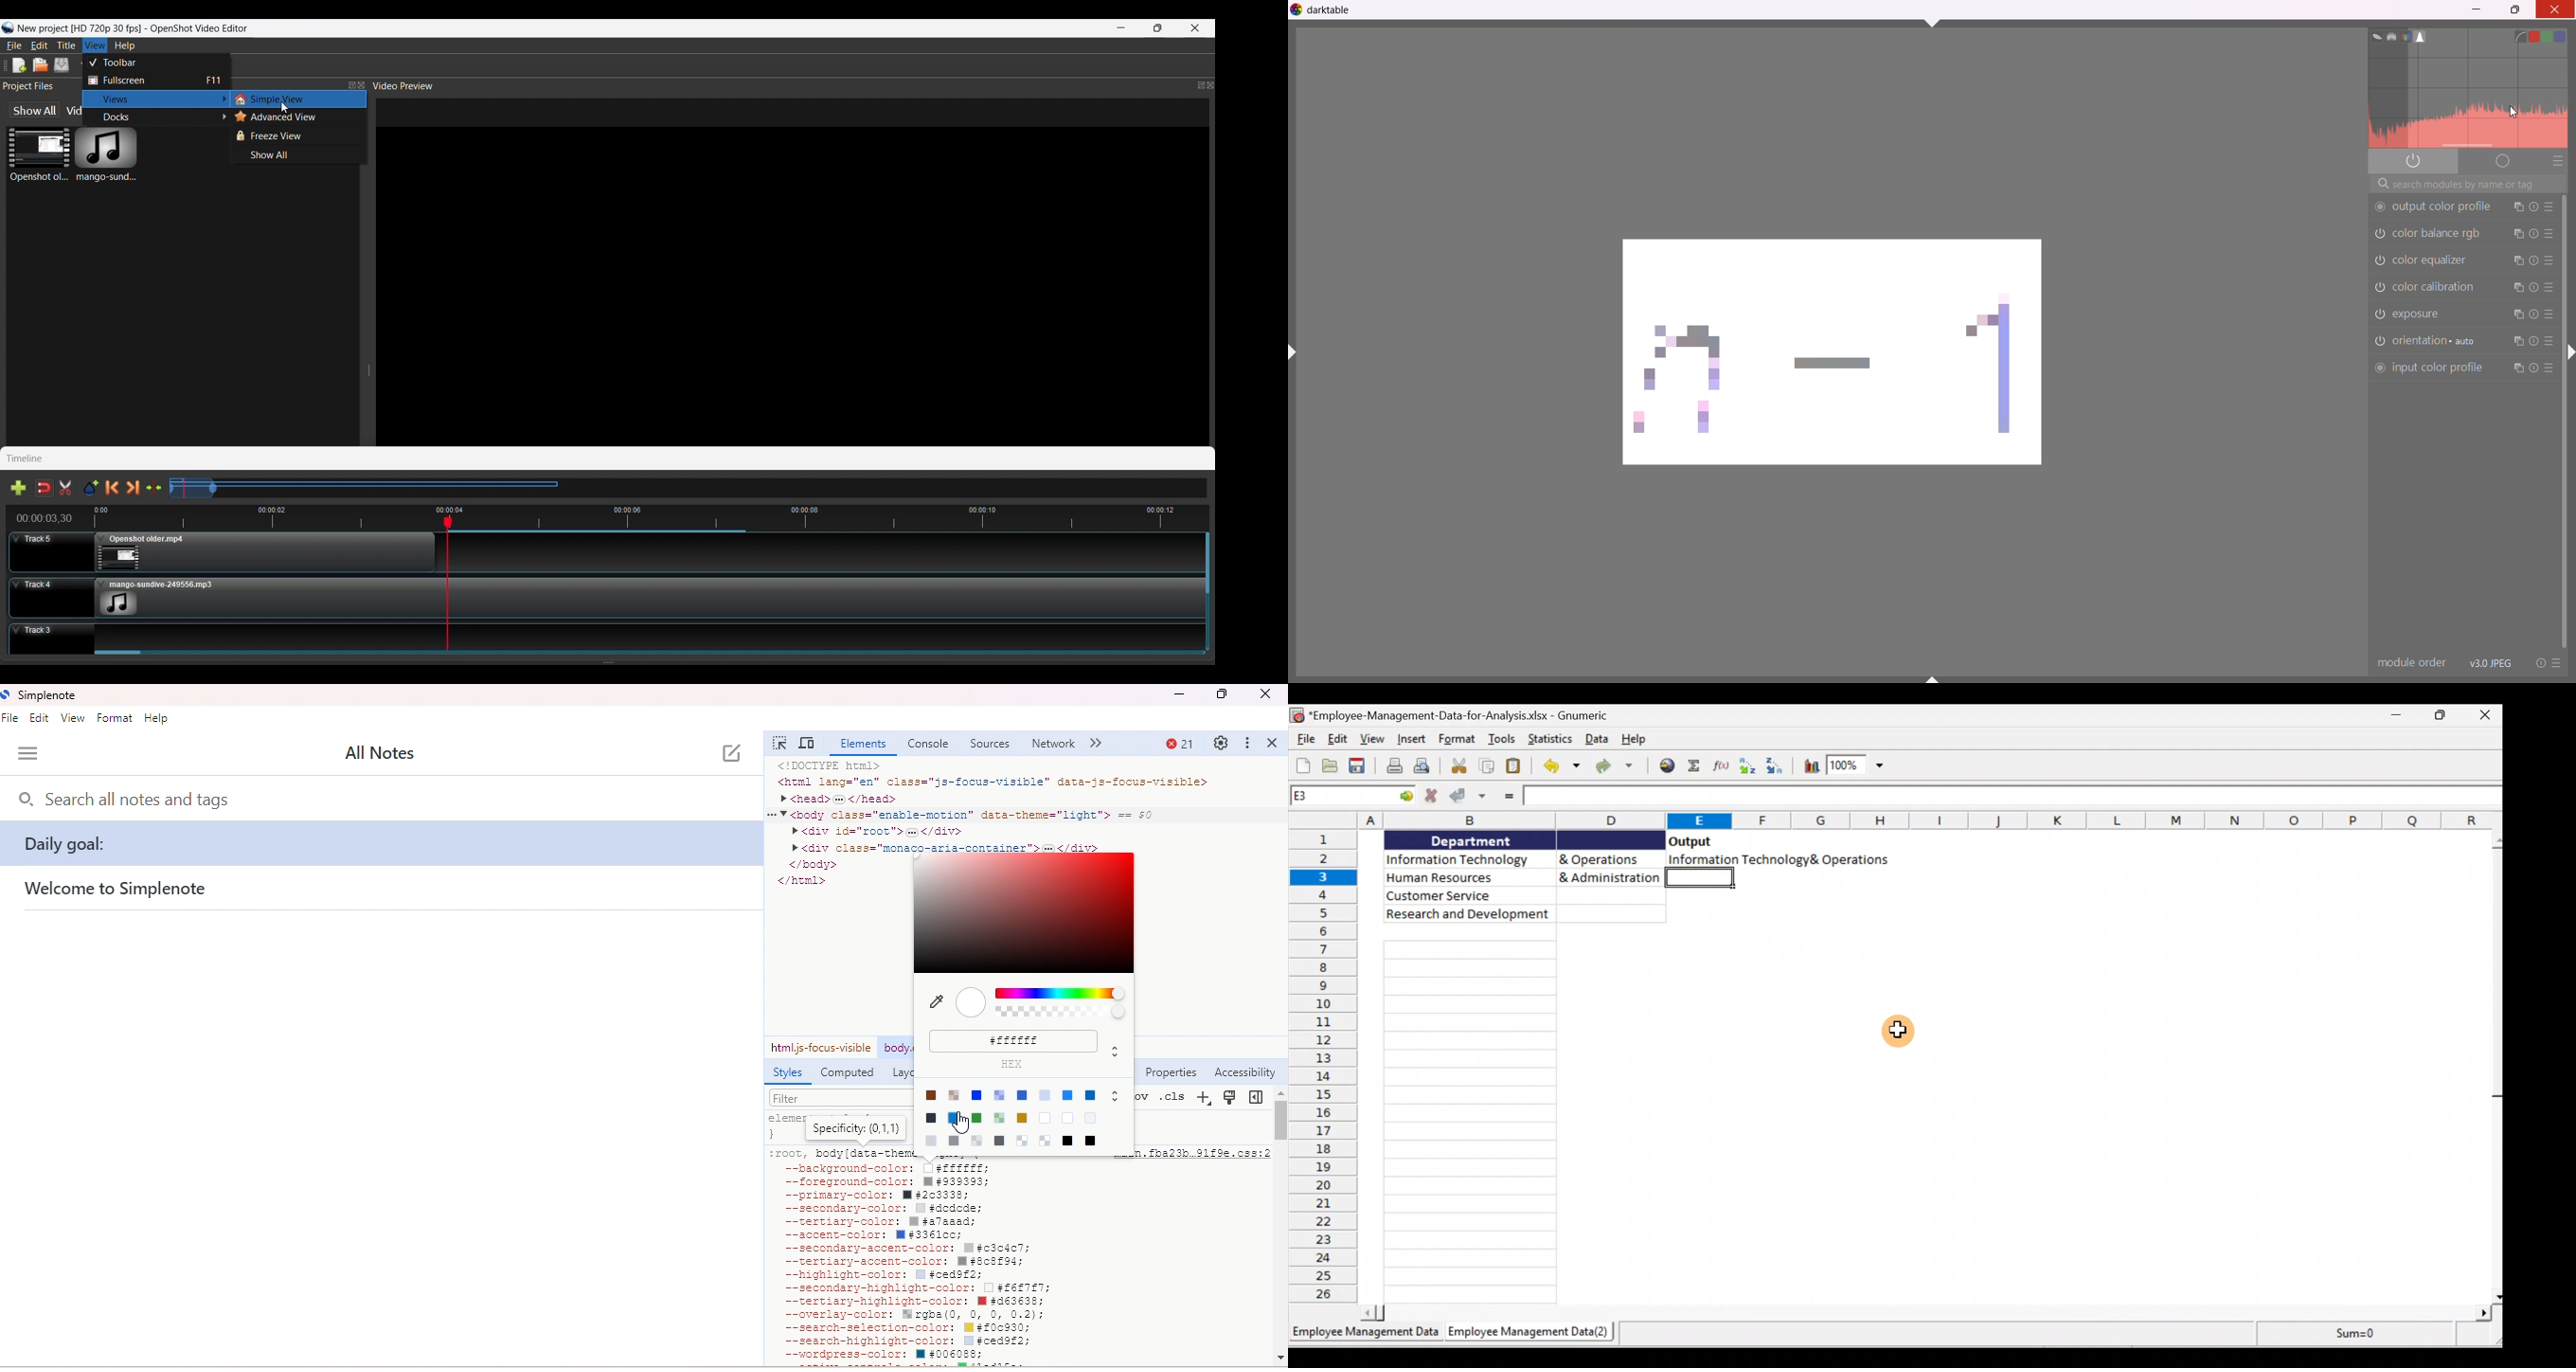  I want to click on Disable Snapping, so click(44, 487).